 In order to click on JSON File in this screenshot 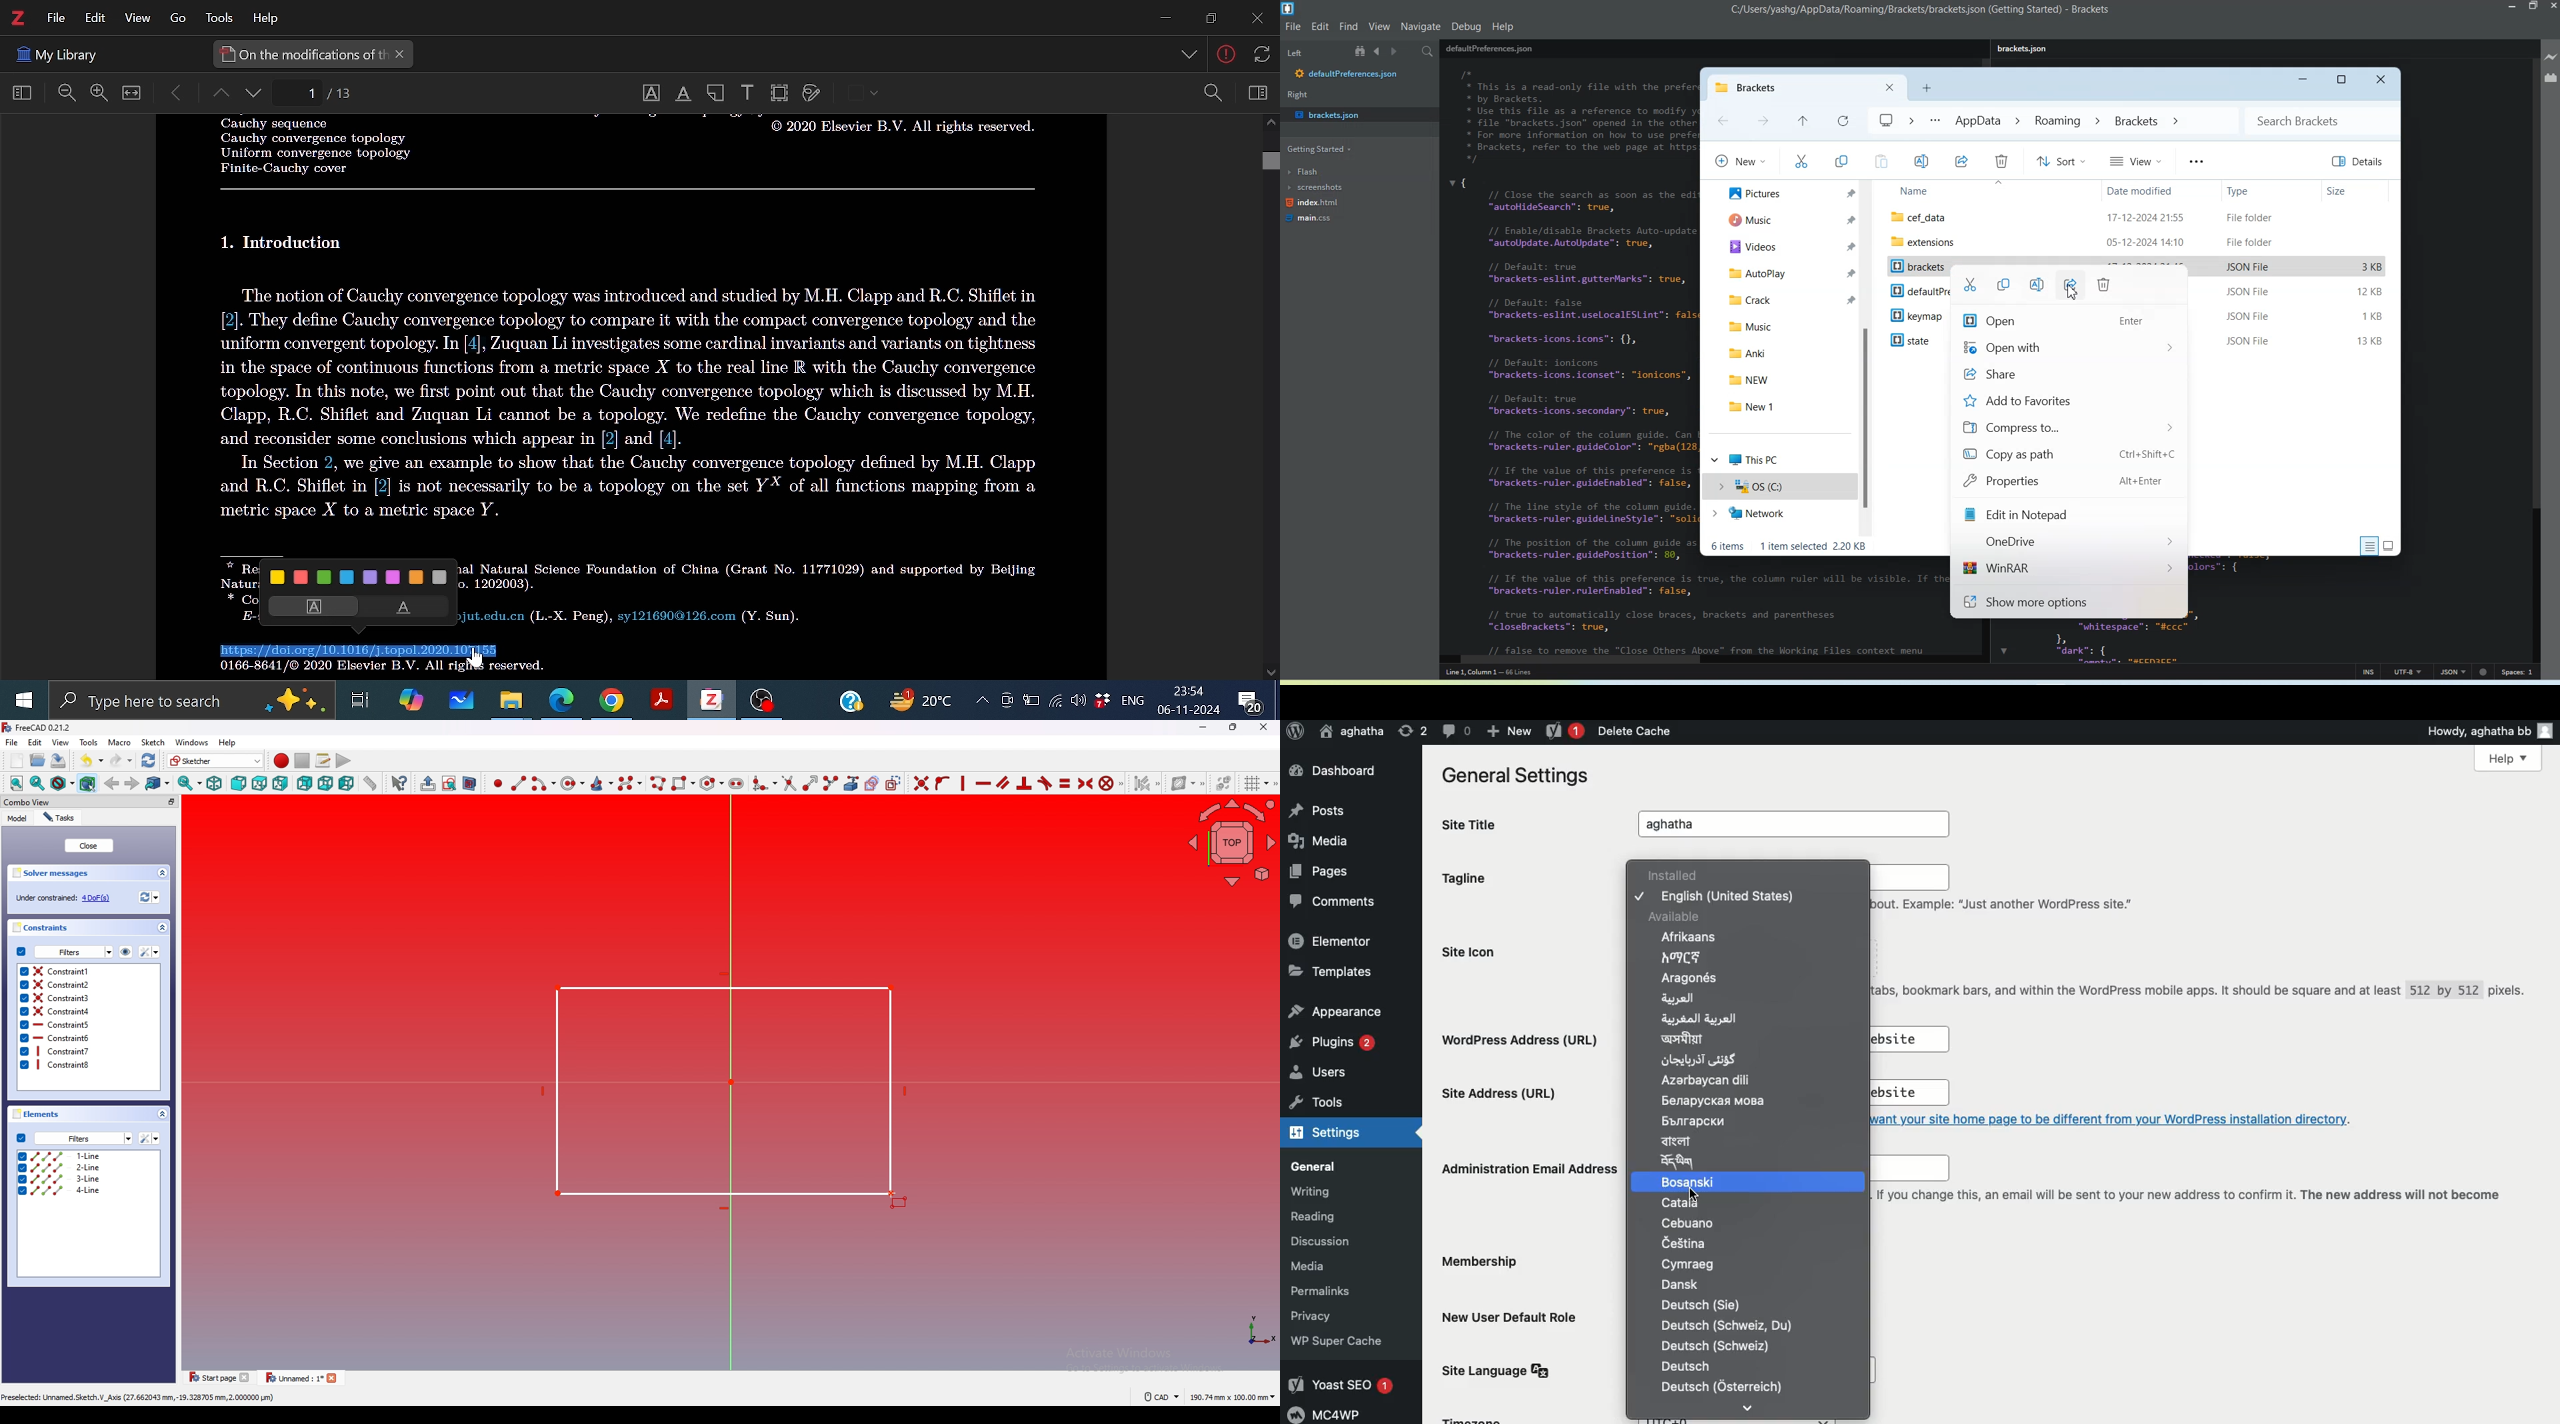, I will do `click(2248, 267)`.